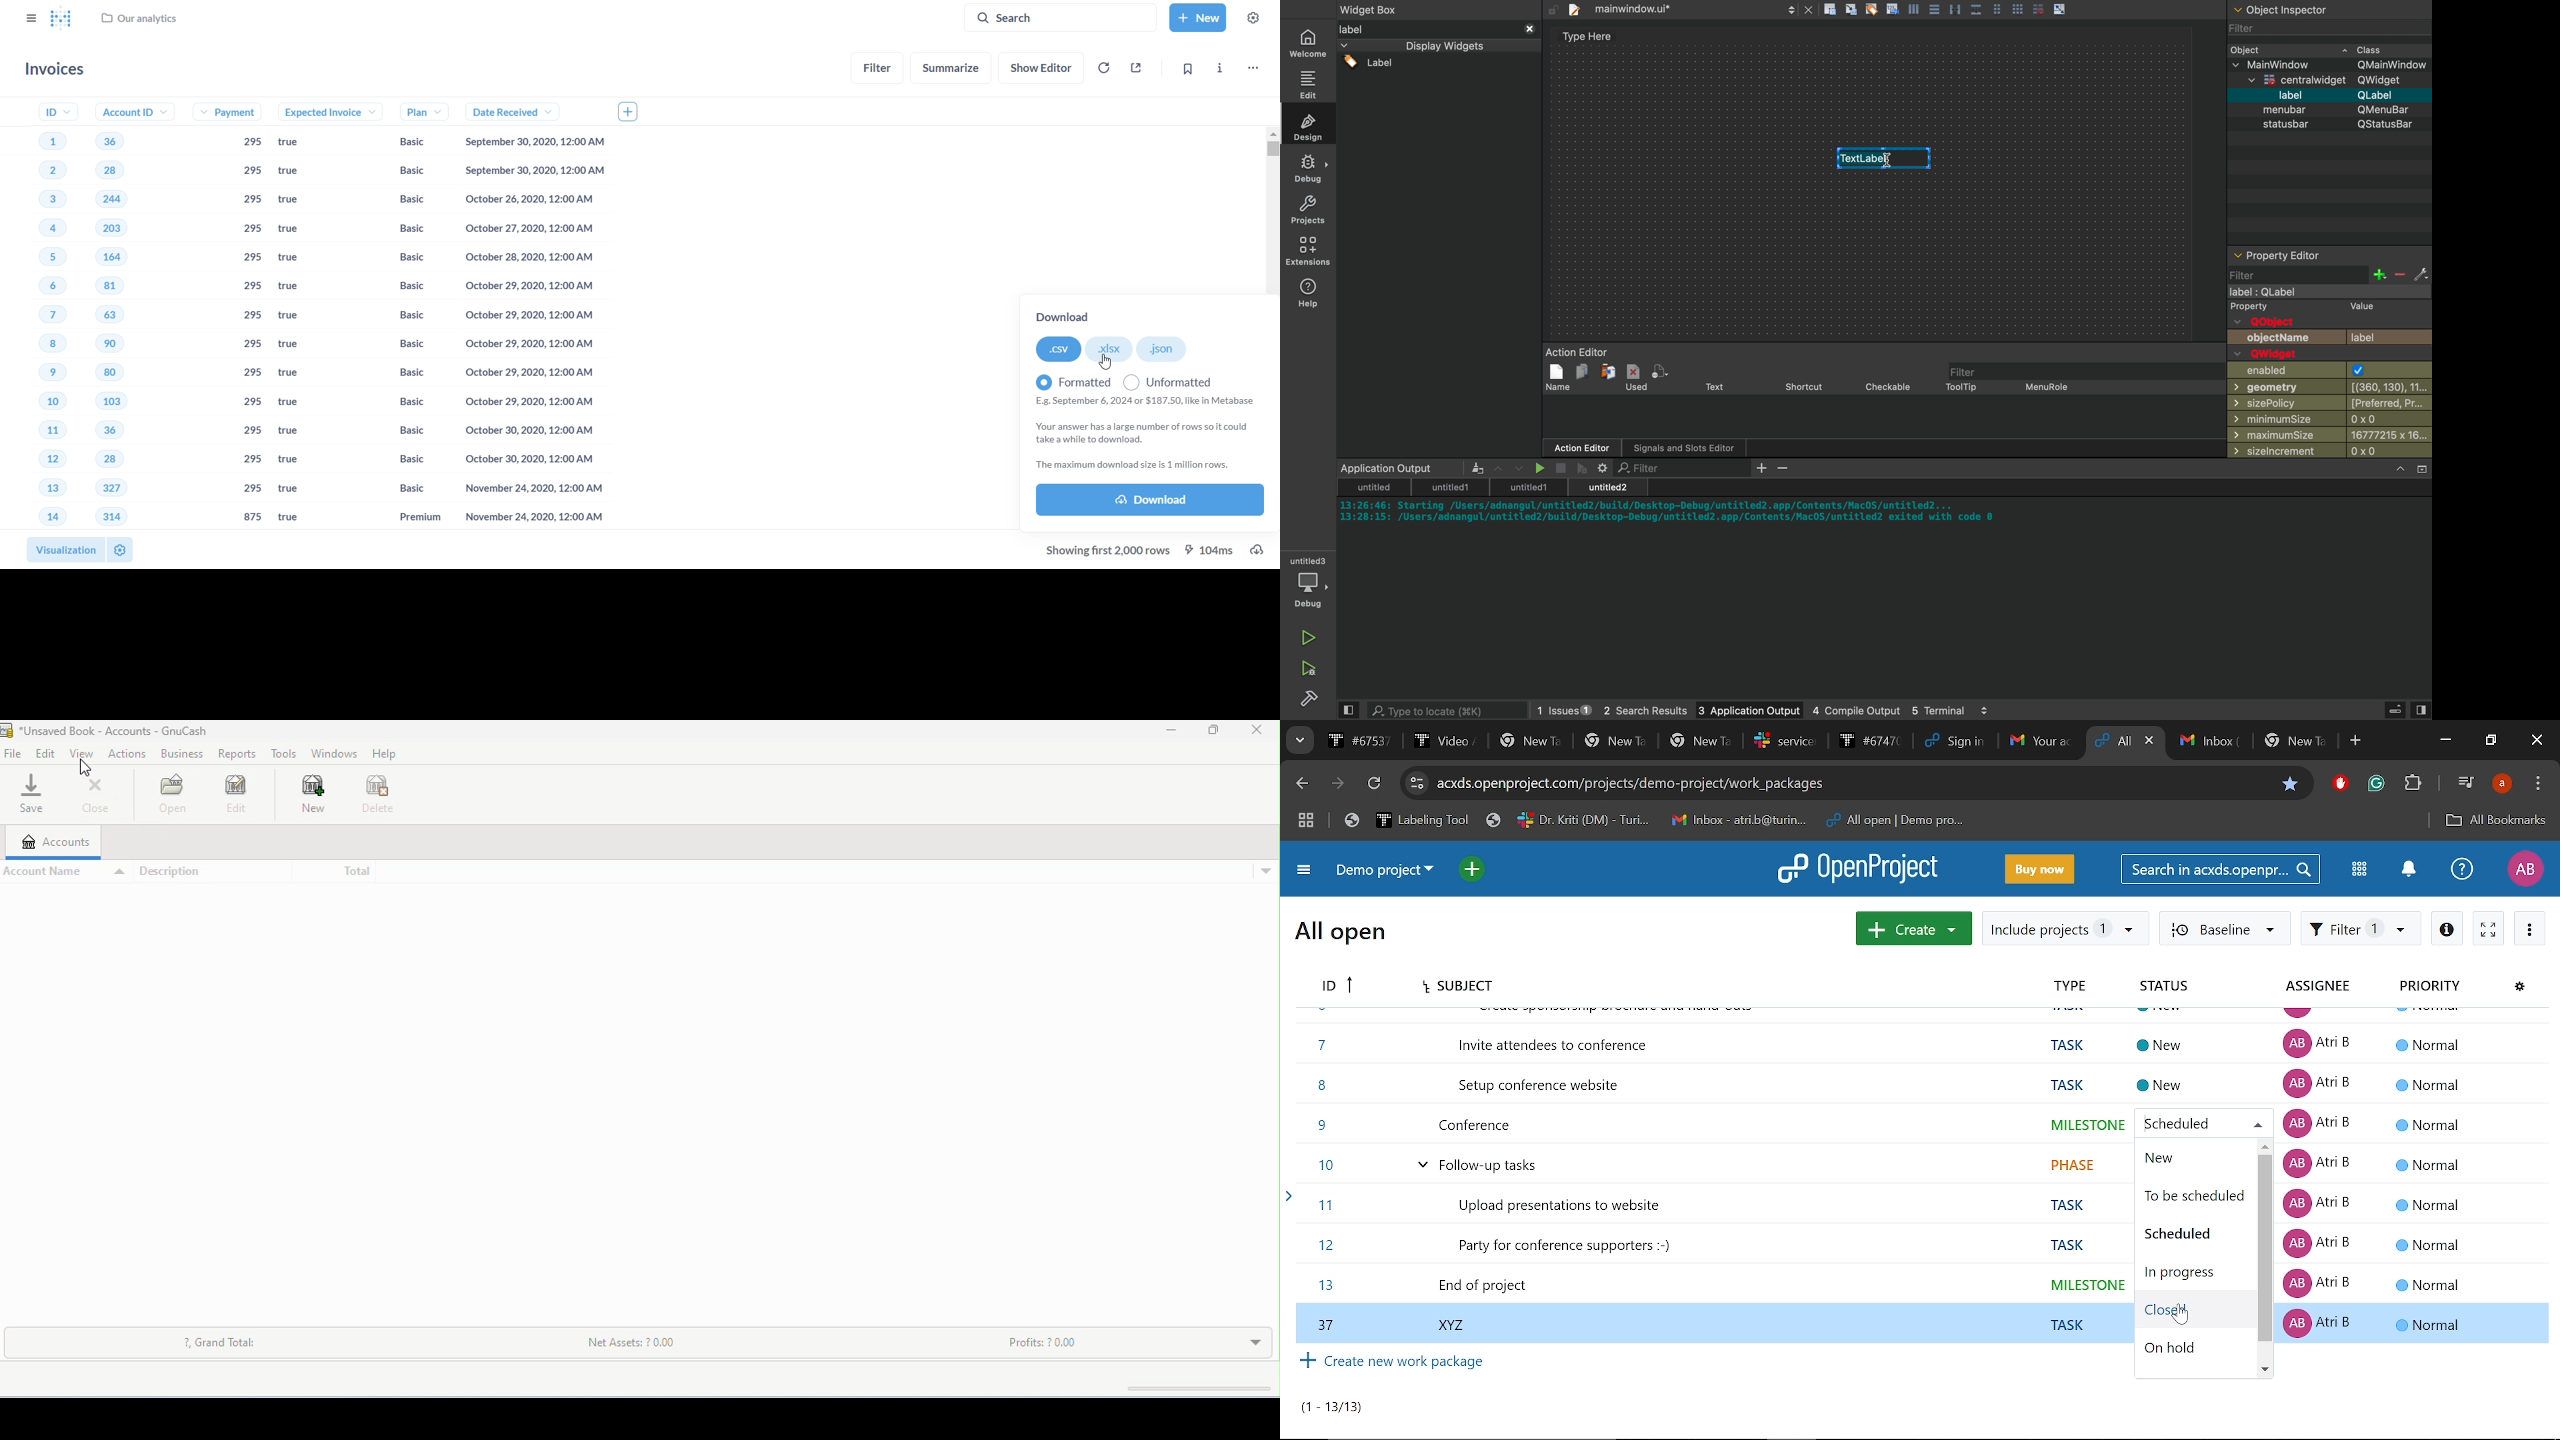  Describe the element at coordinates (526, 459) in the screenshot. I see `October 30, 2020, 12:00 AM` at that location.